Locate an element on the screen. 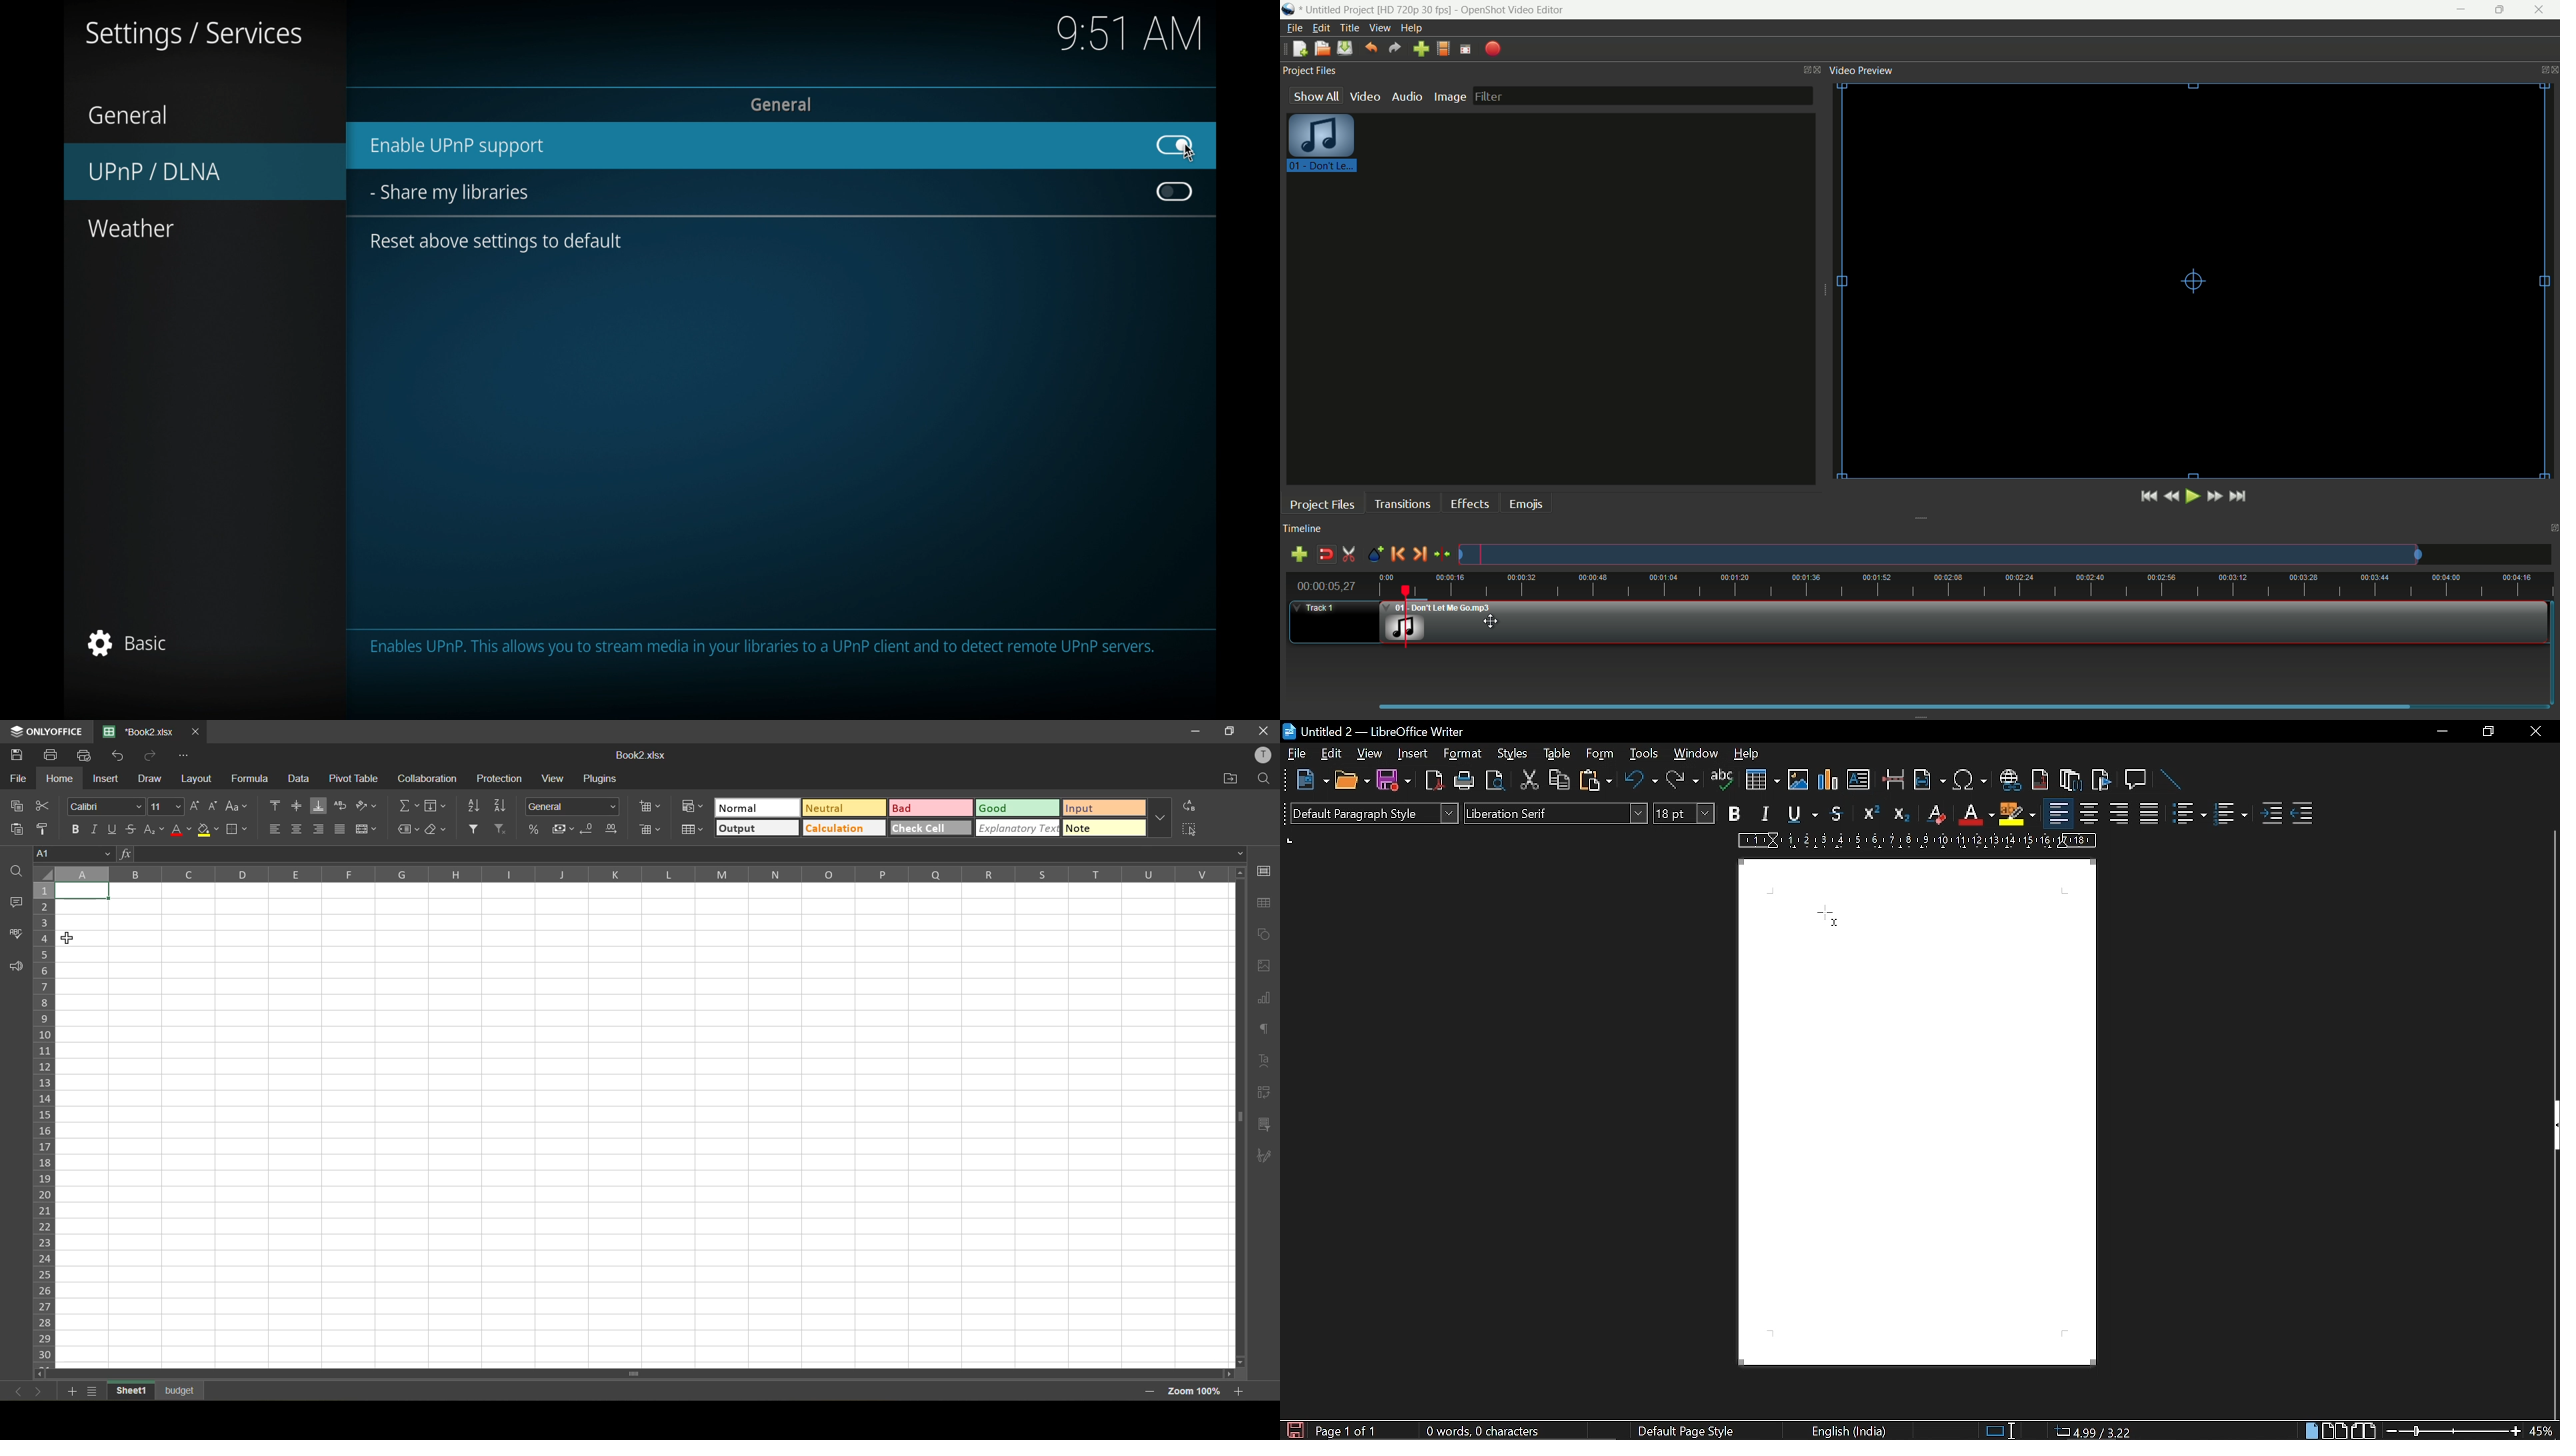 Image resolution: width=2576 pixels, height=1456 pixels. table is located at coordinates (1267, 904).